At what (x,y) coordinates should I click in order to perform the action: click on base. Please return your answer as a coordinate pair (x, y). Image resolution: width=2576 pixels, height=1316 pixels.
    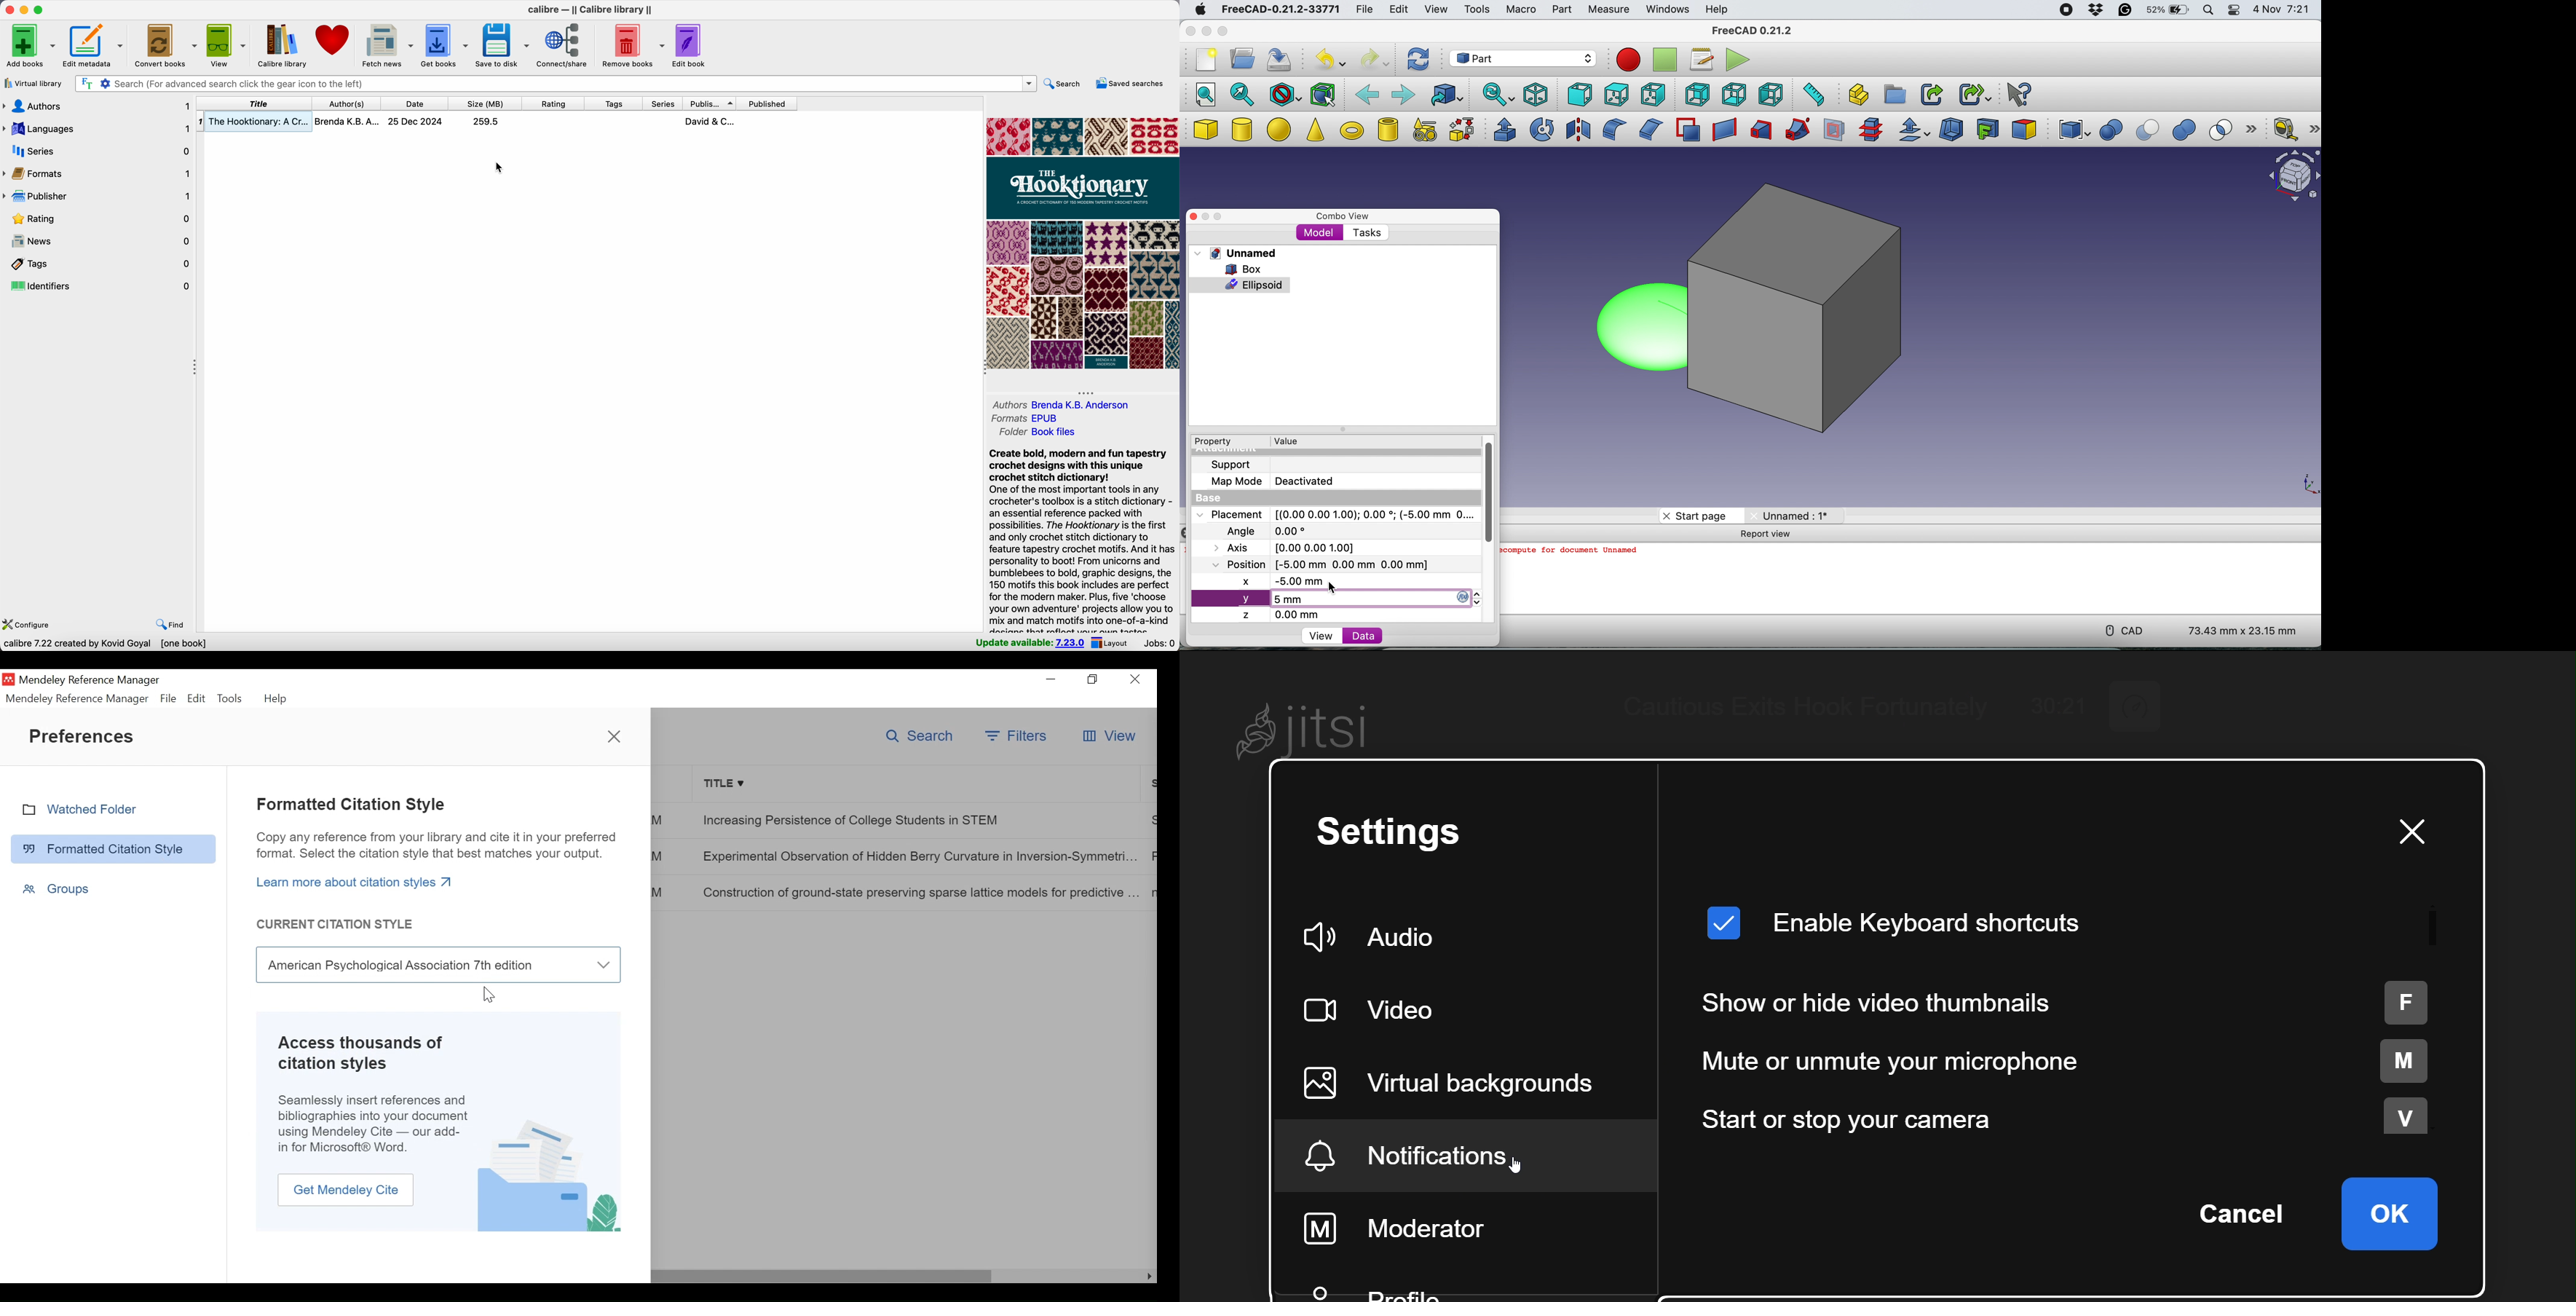
    Looking at the image, I should click on (1205, 499).